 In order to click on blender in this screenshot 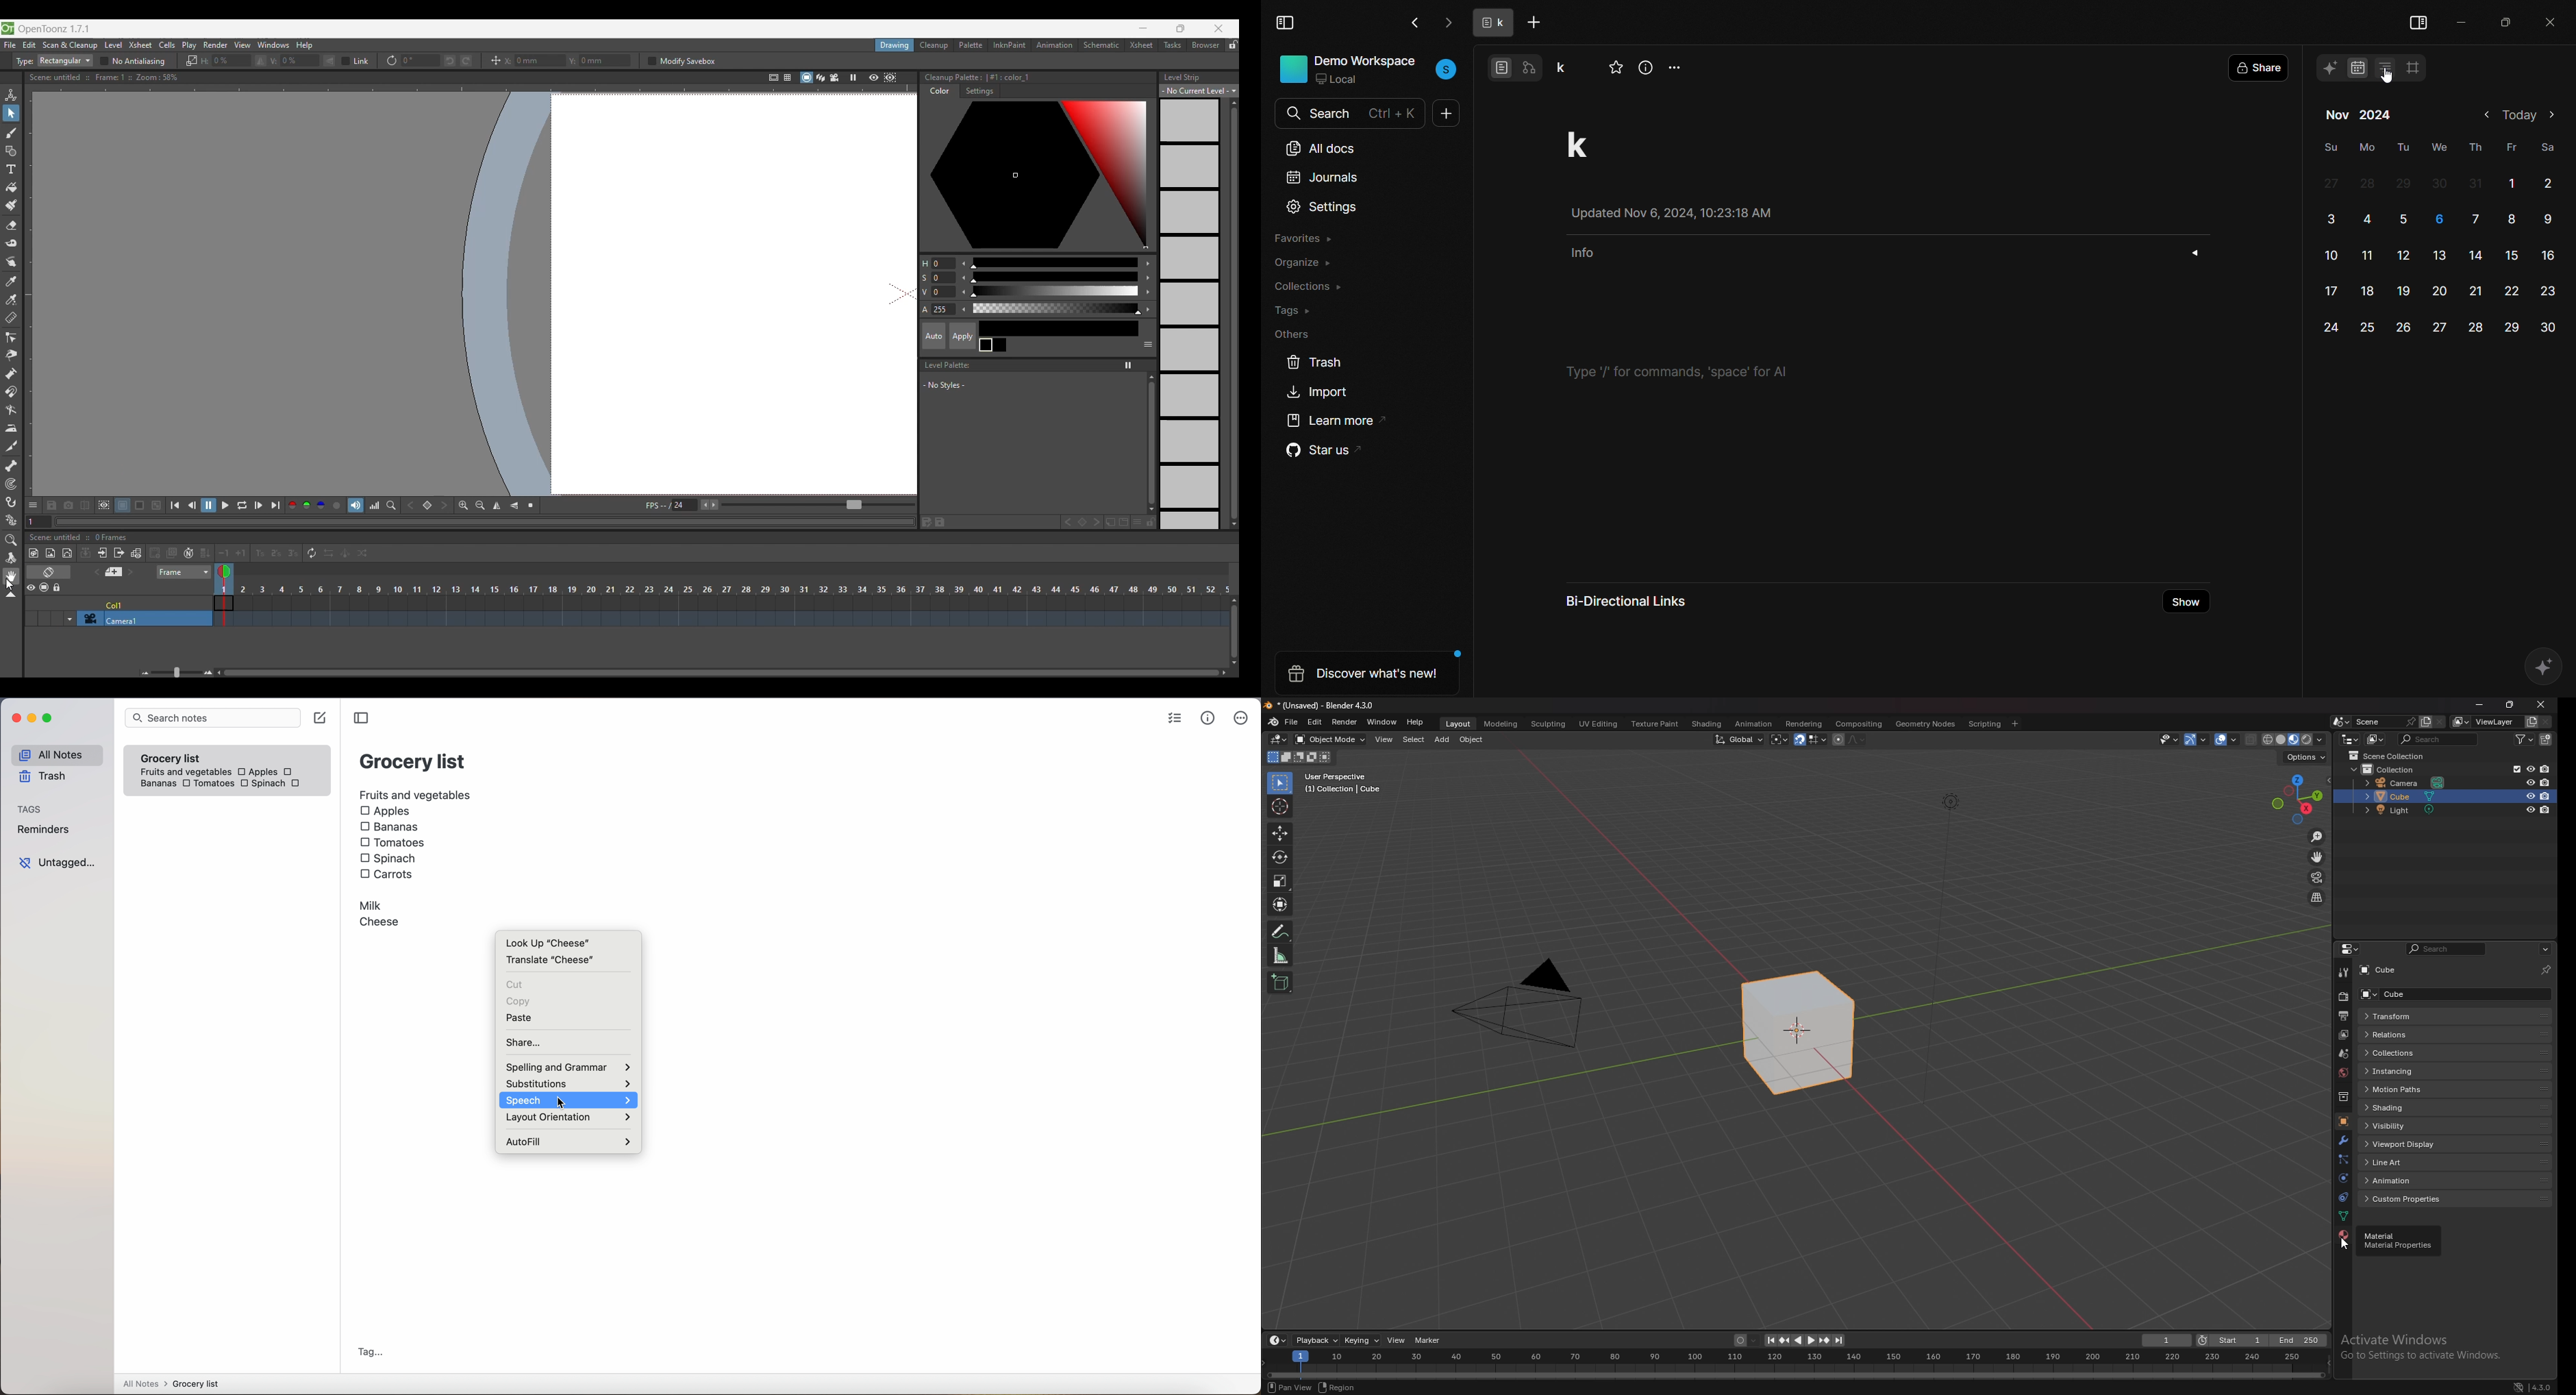, I will do `click(1274, 721)`.